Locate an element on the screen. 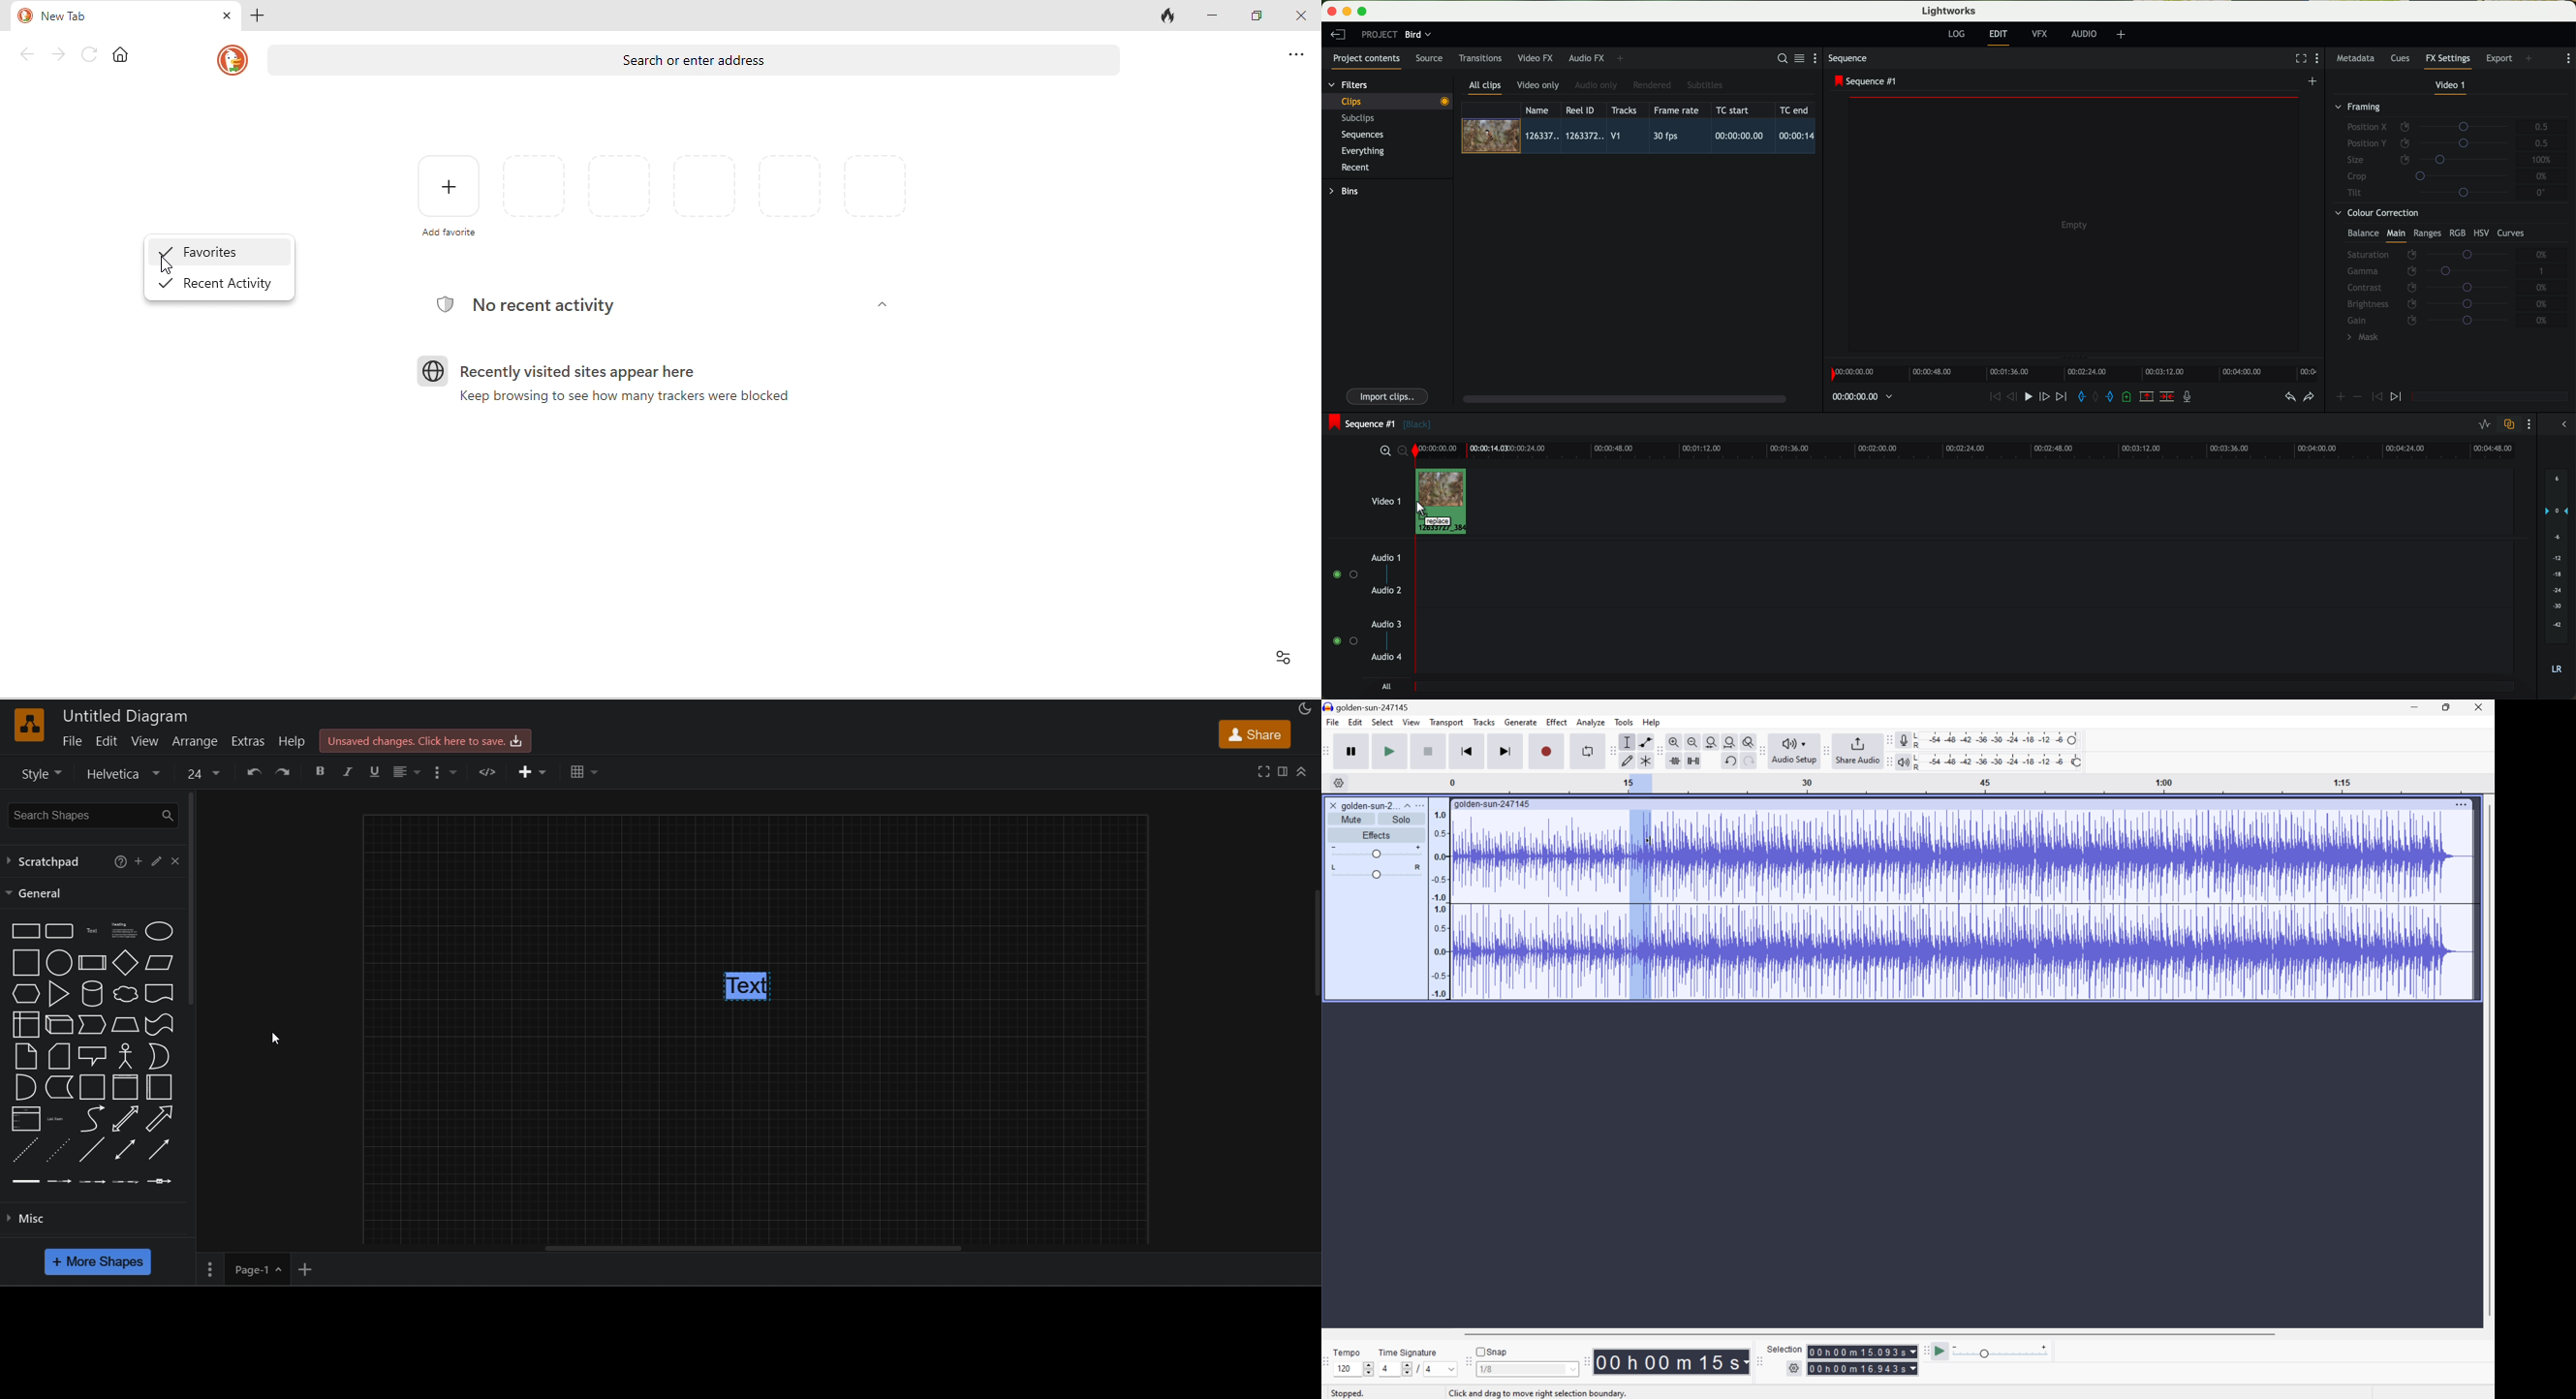  Hexagon is located at coordinates (26, 994).